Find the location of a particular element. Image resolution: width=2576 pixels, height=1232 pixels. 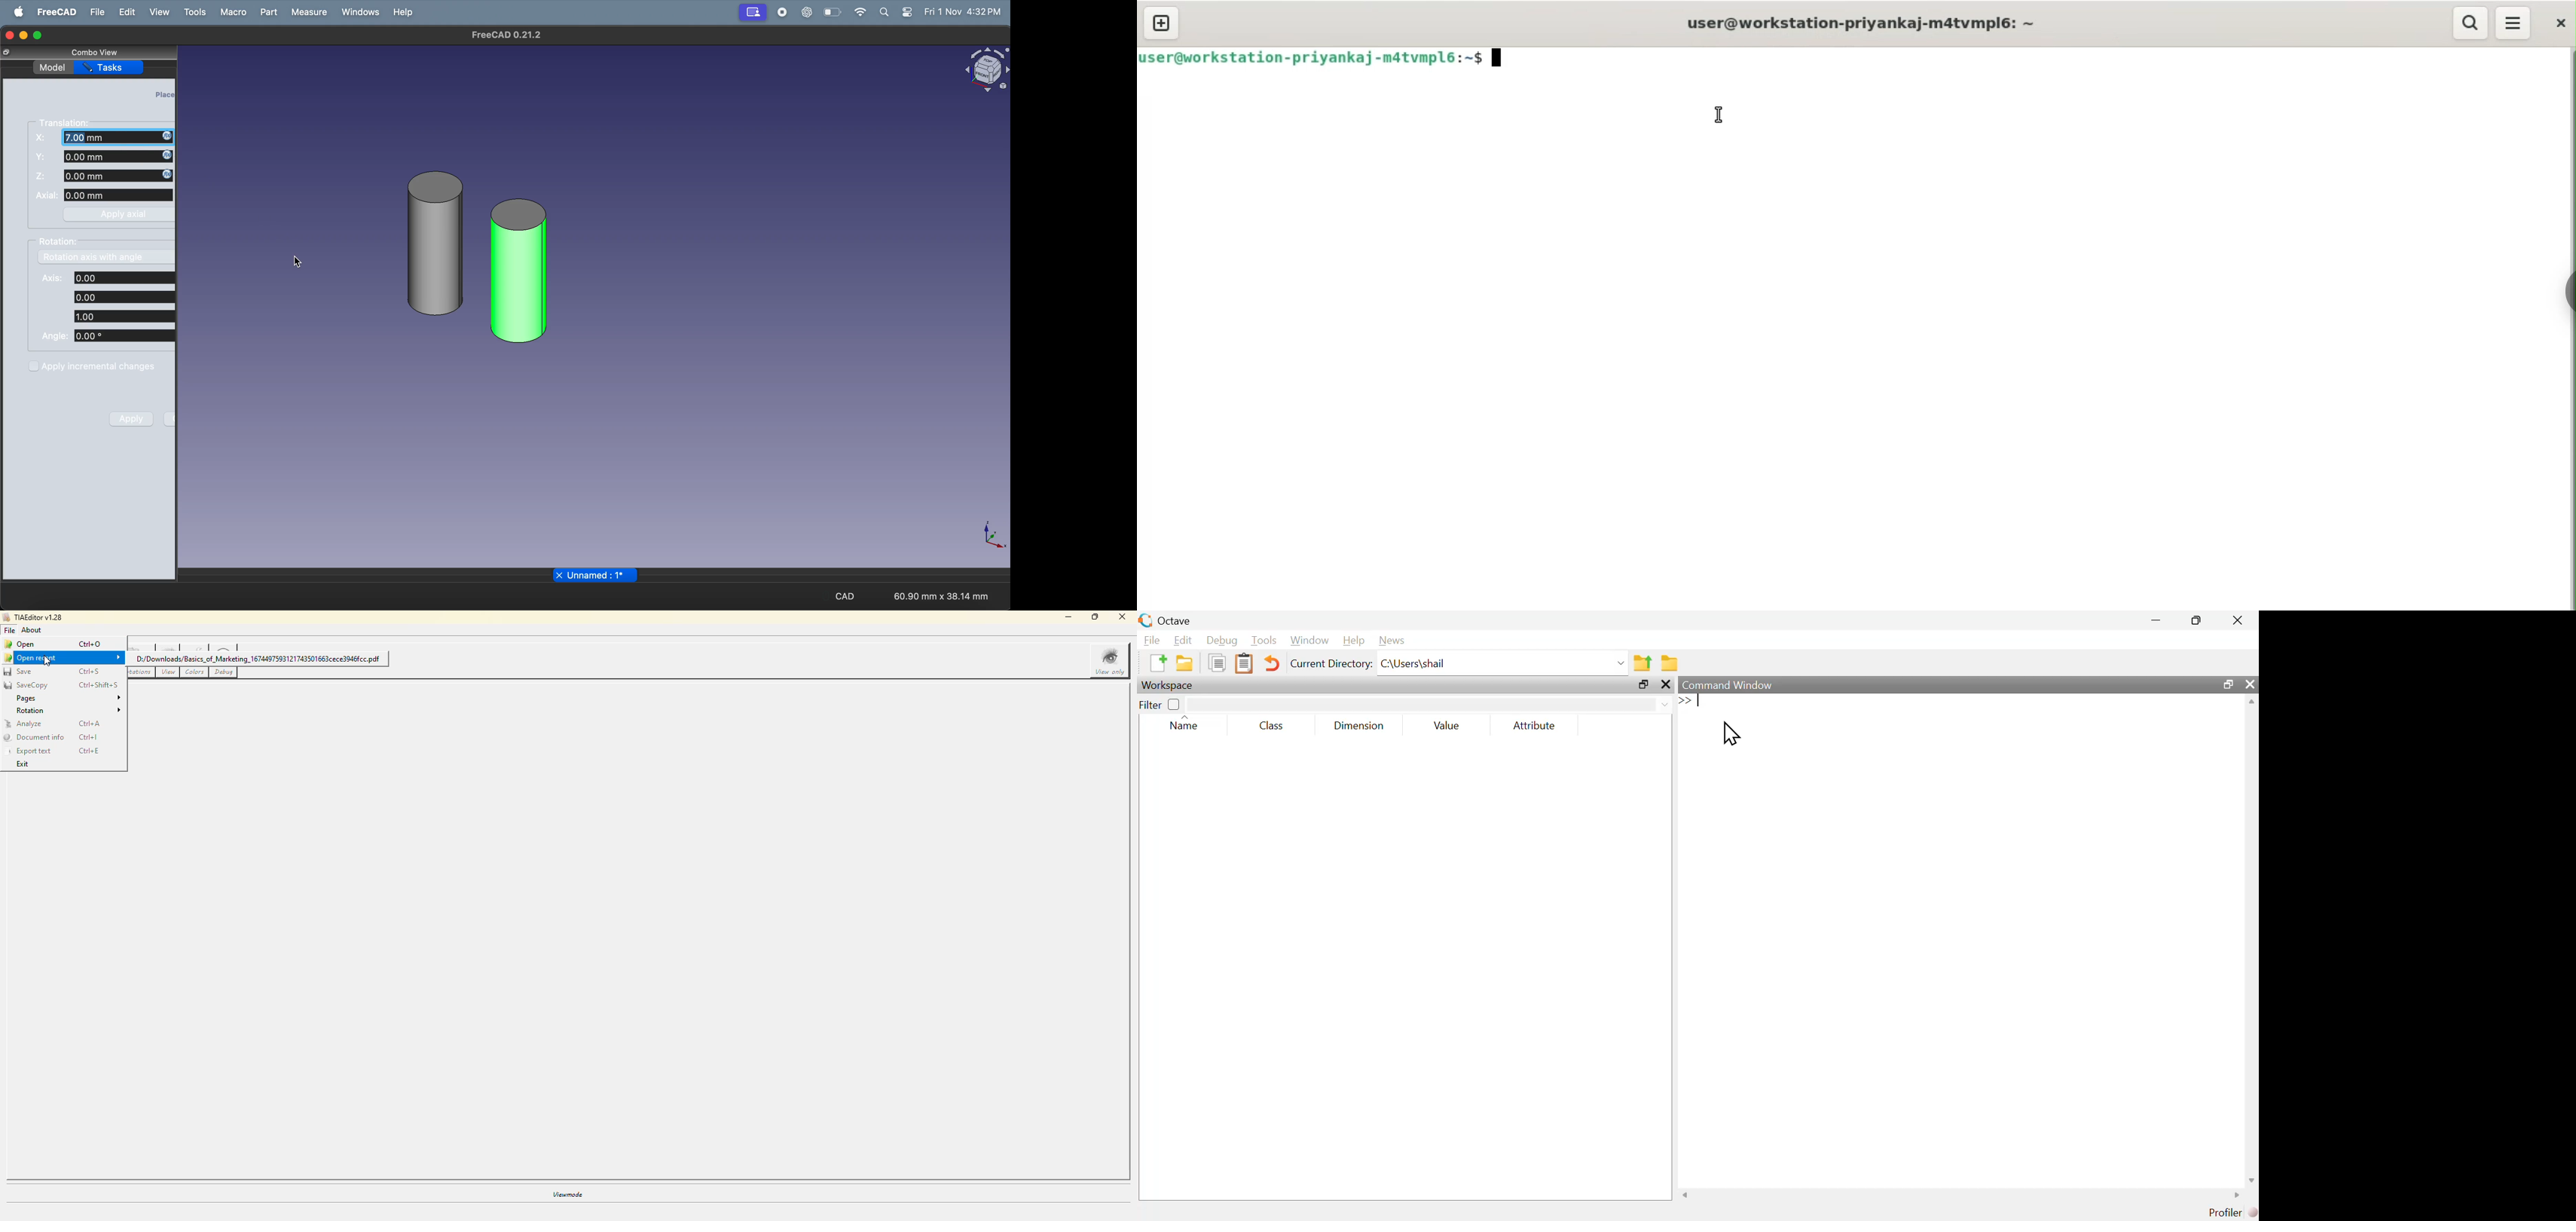

object view is located at coordinates (987, 70).